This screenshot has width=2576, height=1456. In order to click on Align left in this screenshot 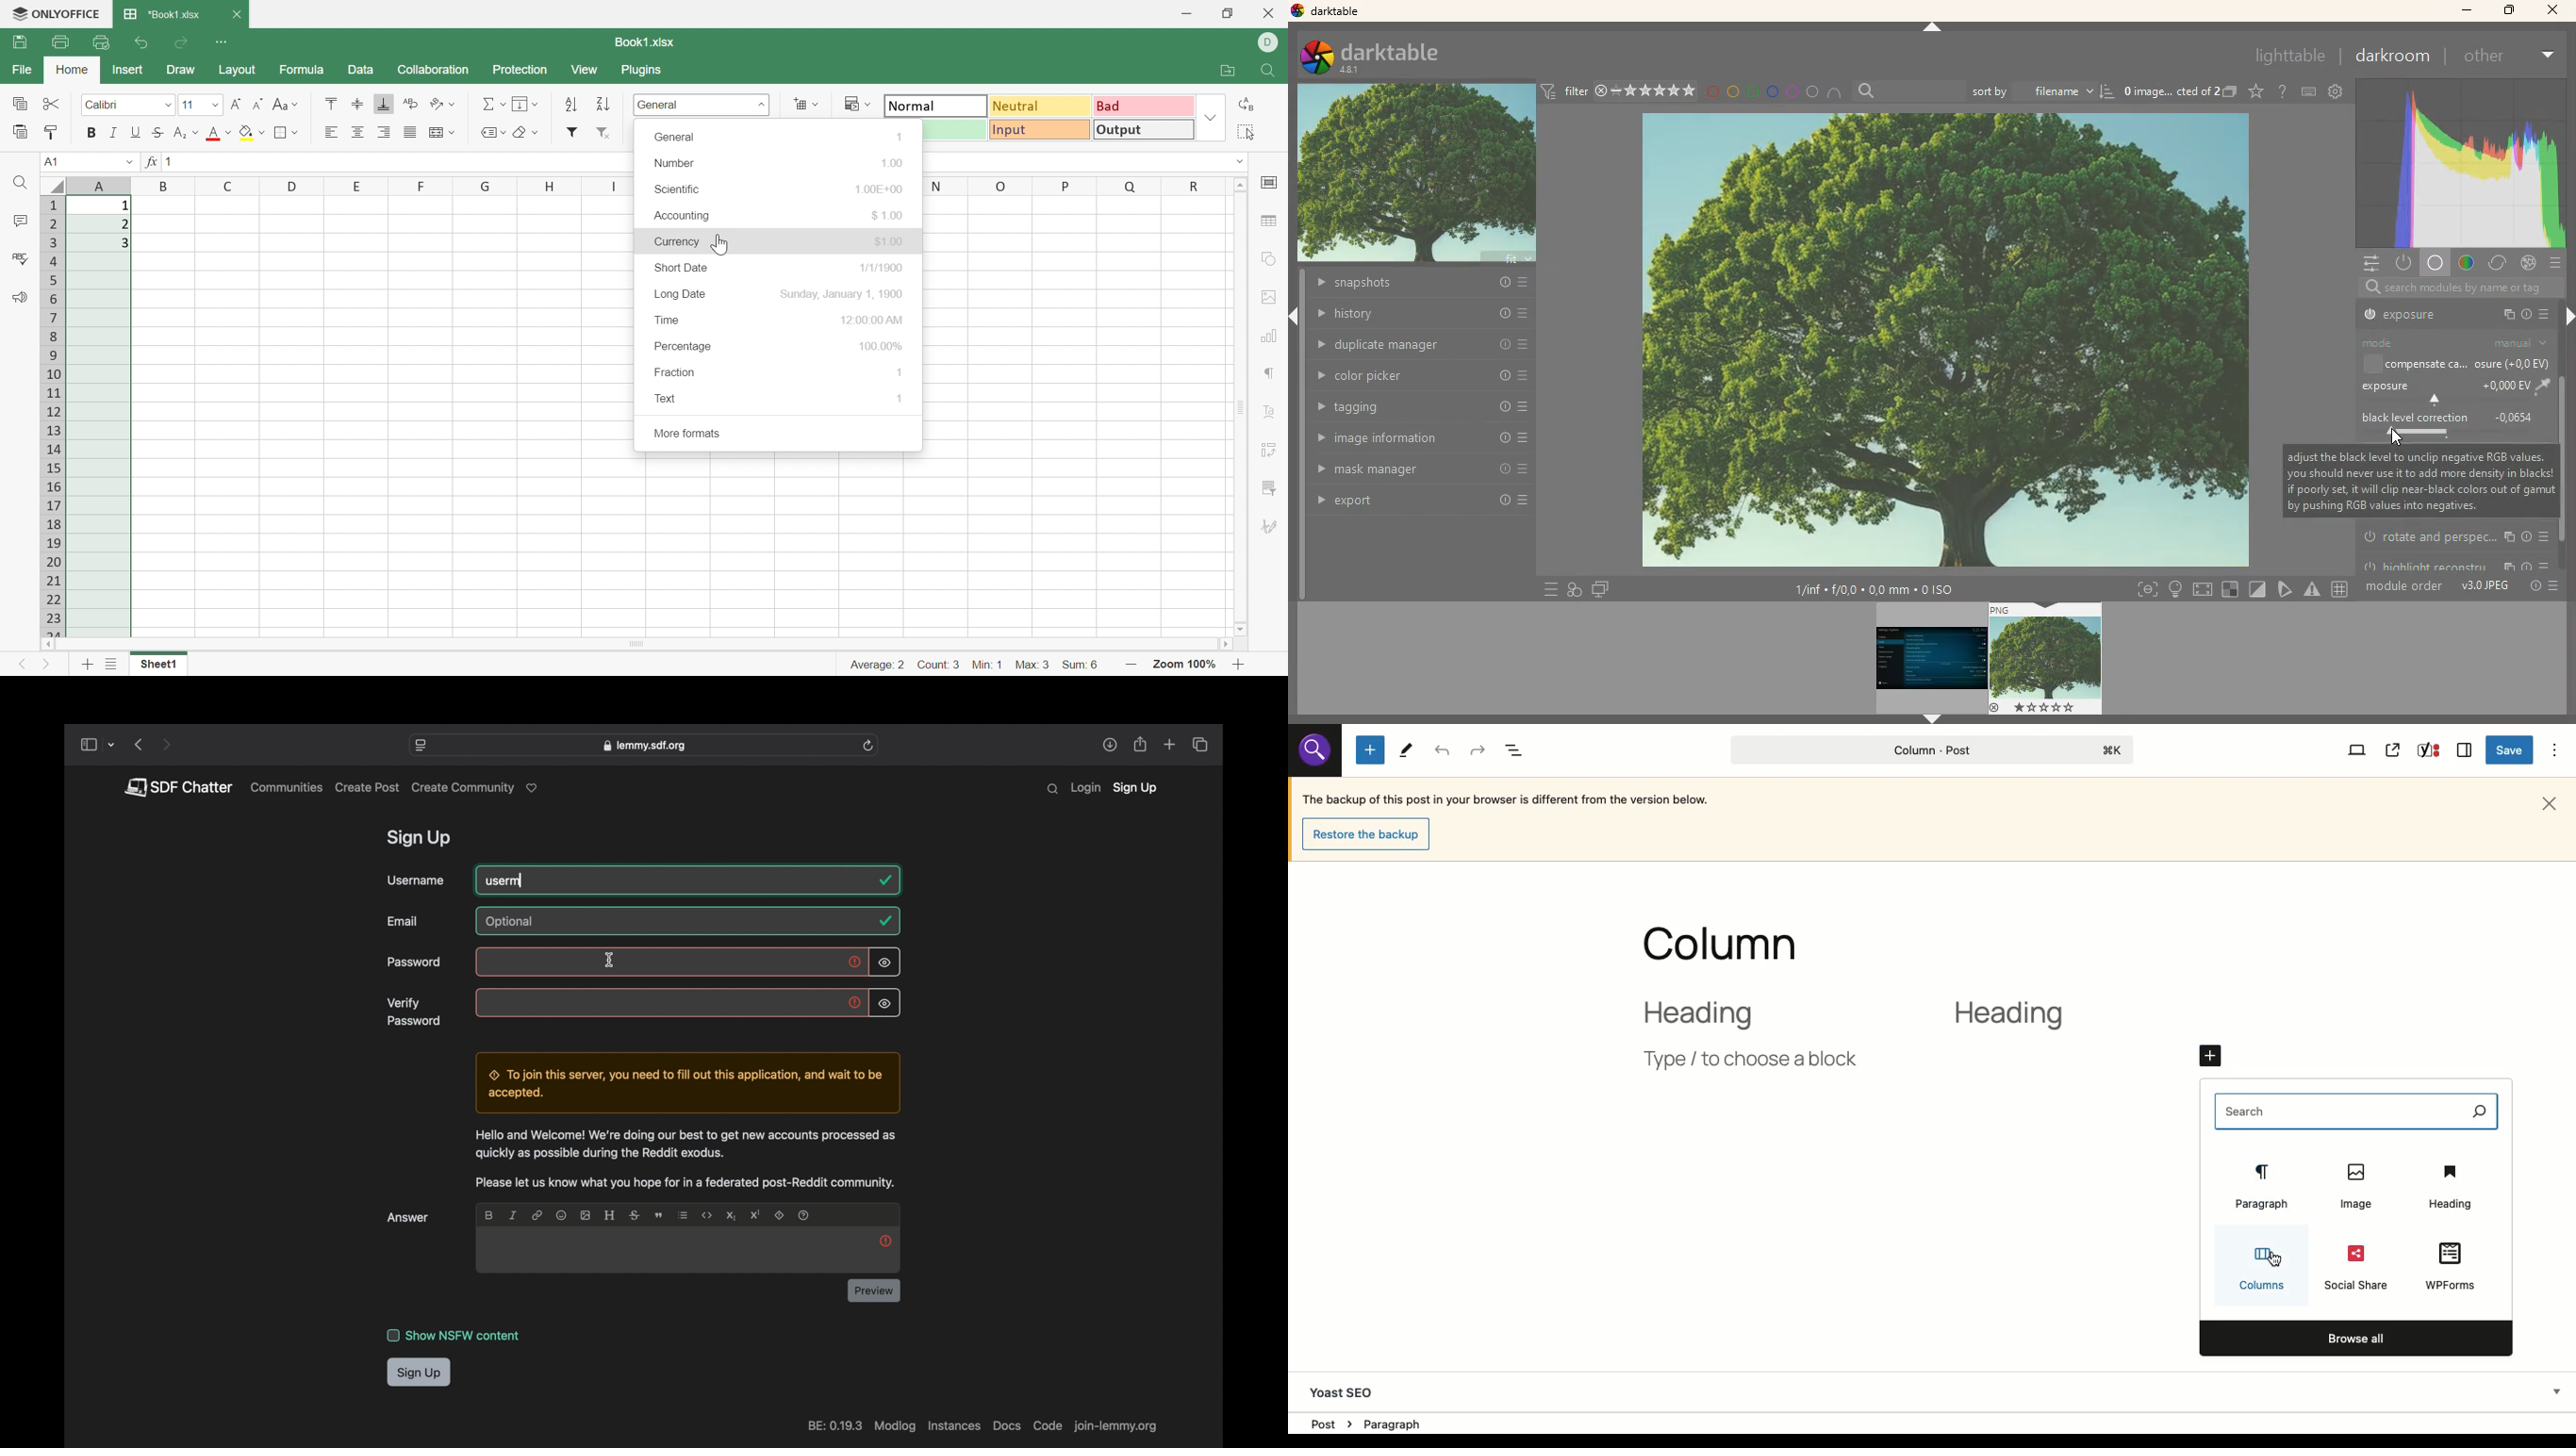, I will do `click(331, 132)`.